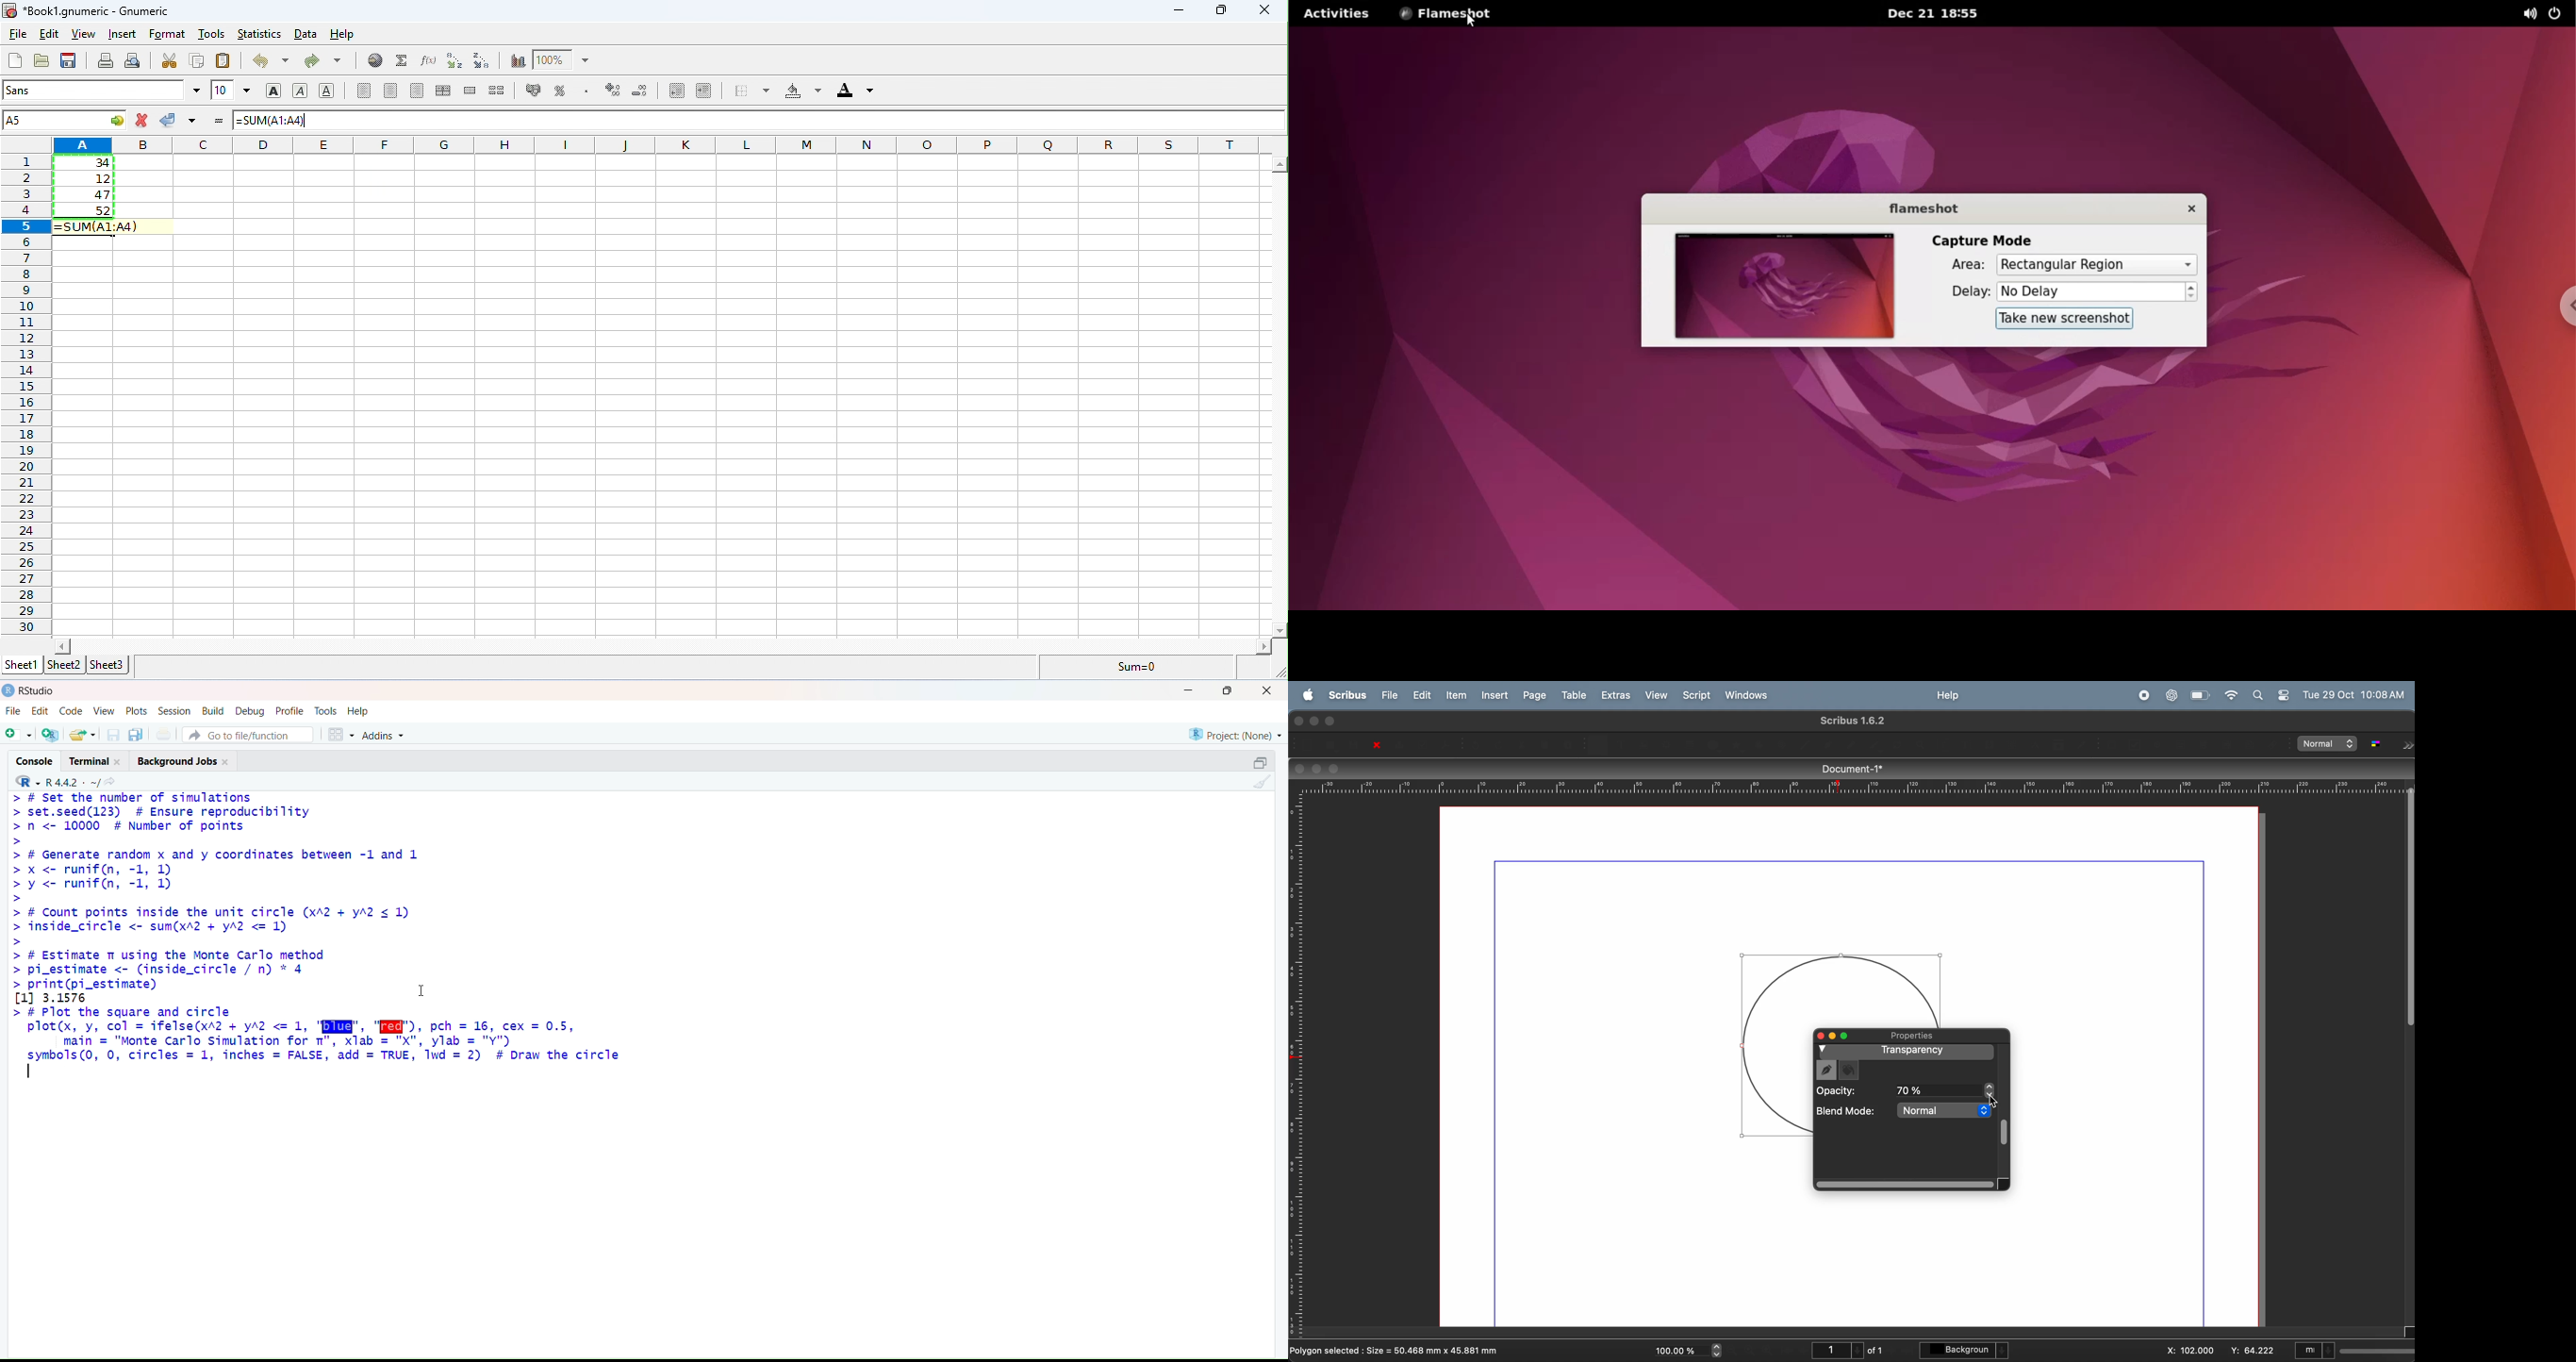  Describe the element at coordinates (115, 781) in the screenshot. I see `View the current working directory` at that location.